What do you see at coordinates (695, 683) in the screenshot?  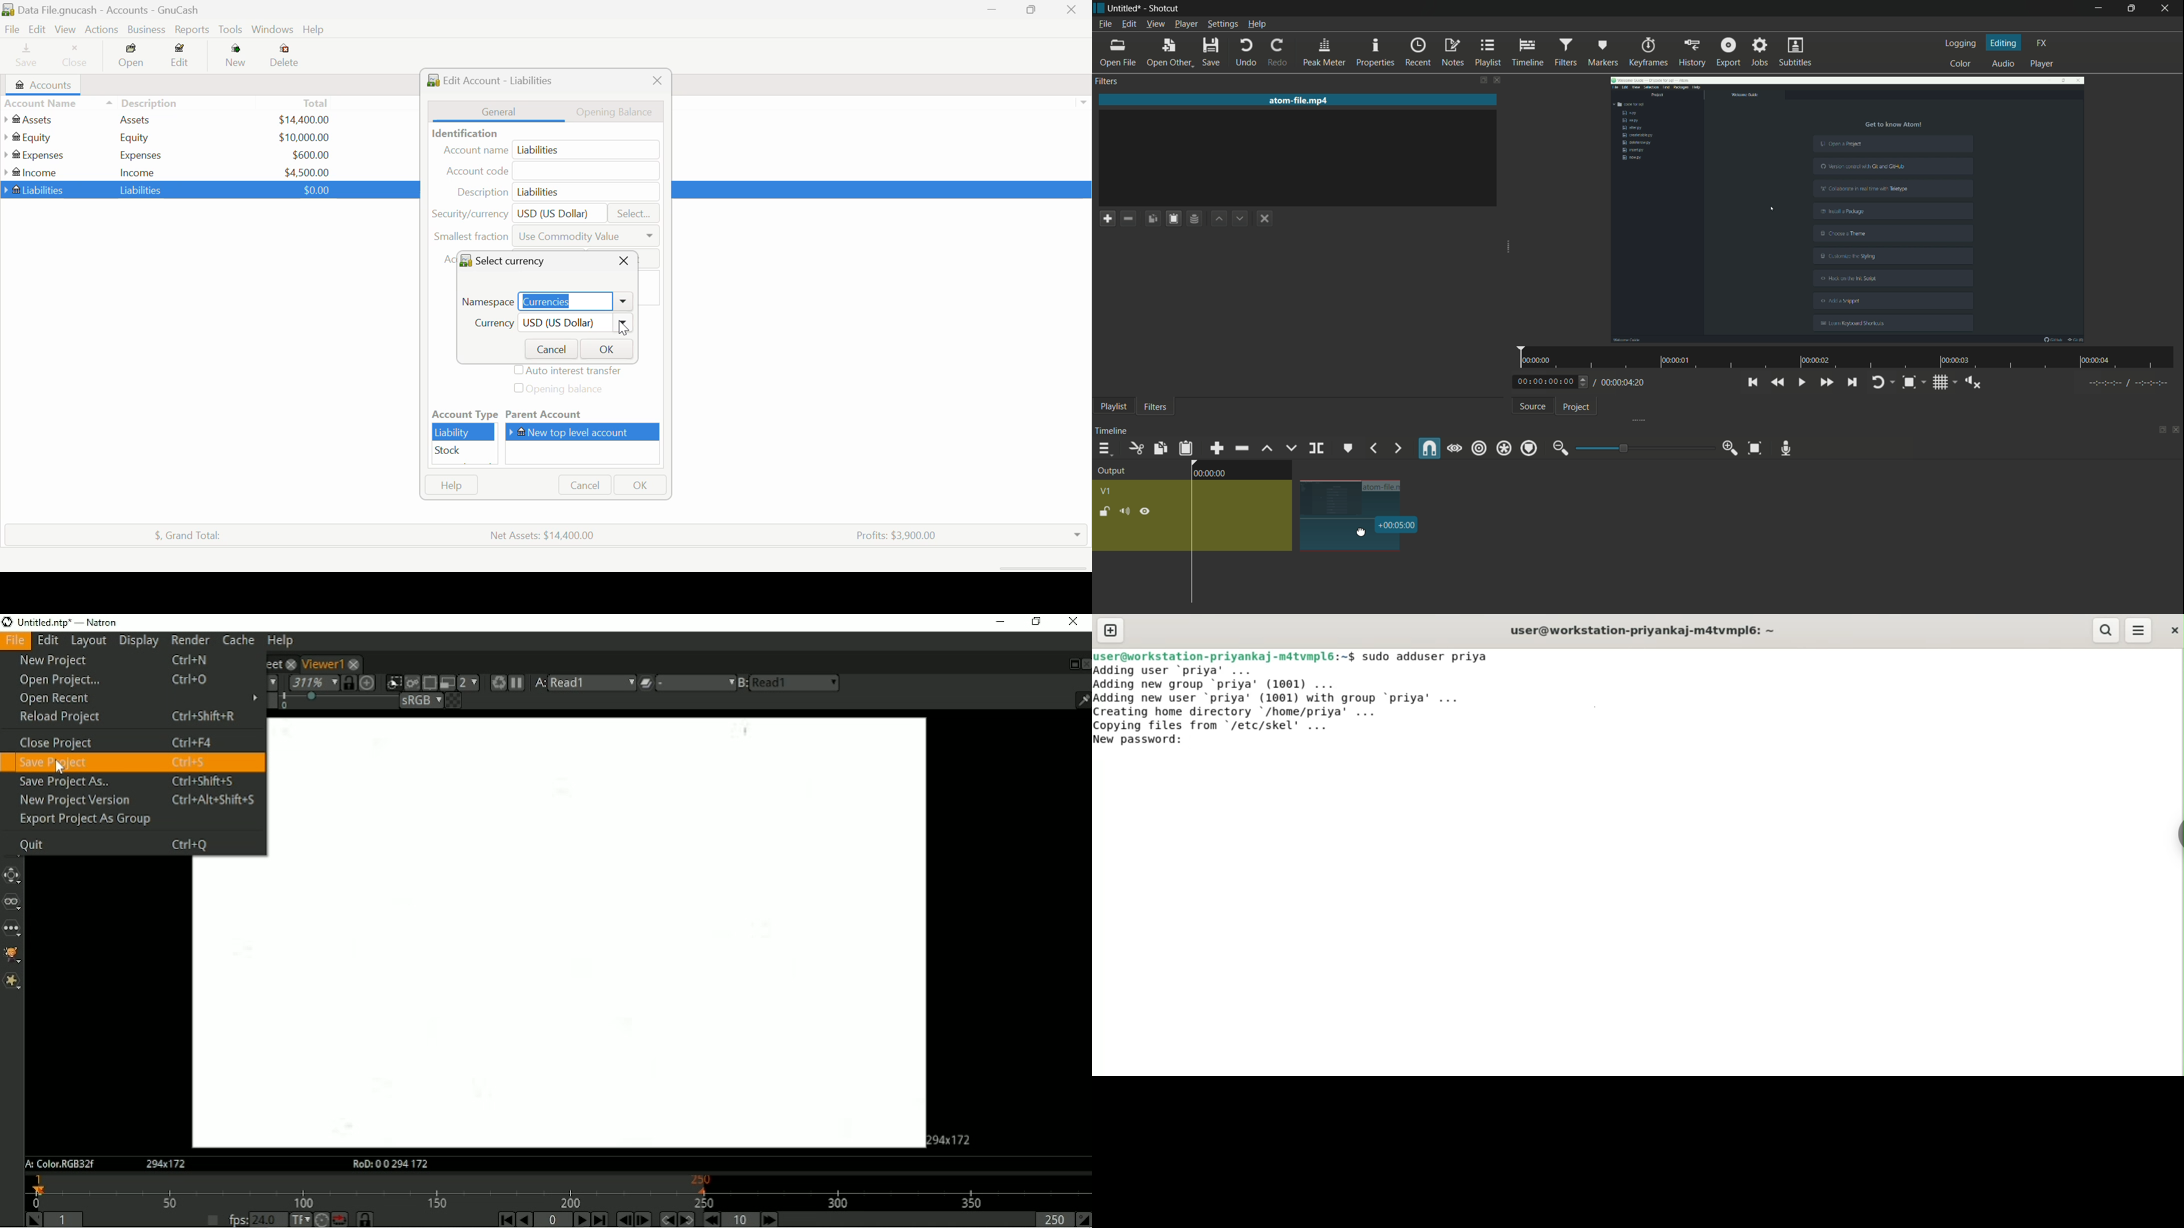 I see `menu` at bounding box center [695, 683].